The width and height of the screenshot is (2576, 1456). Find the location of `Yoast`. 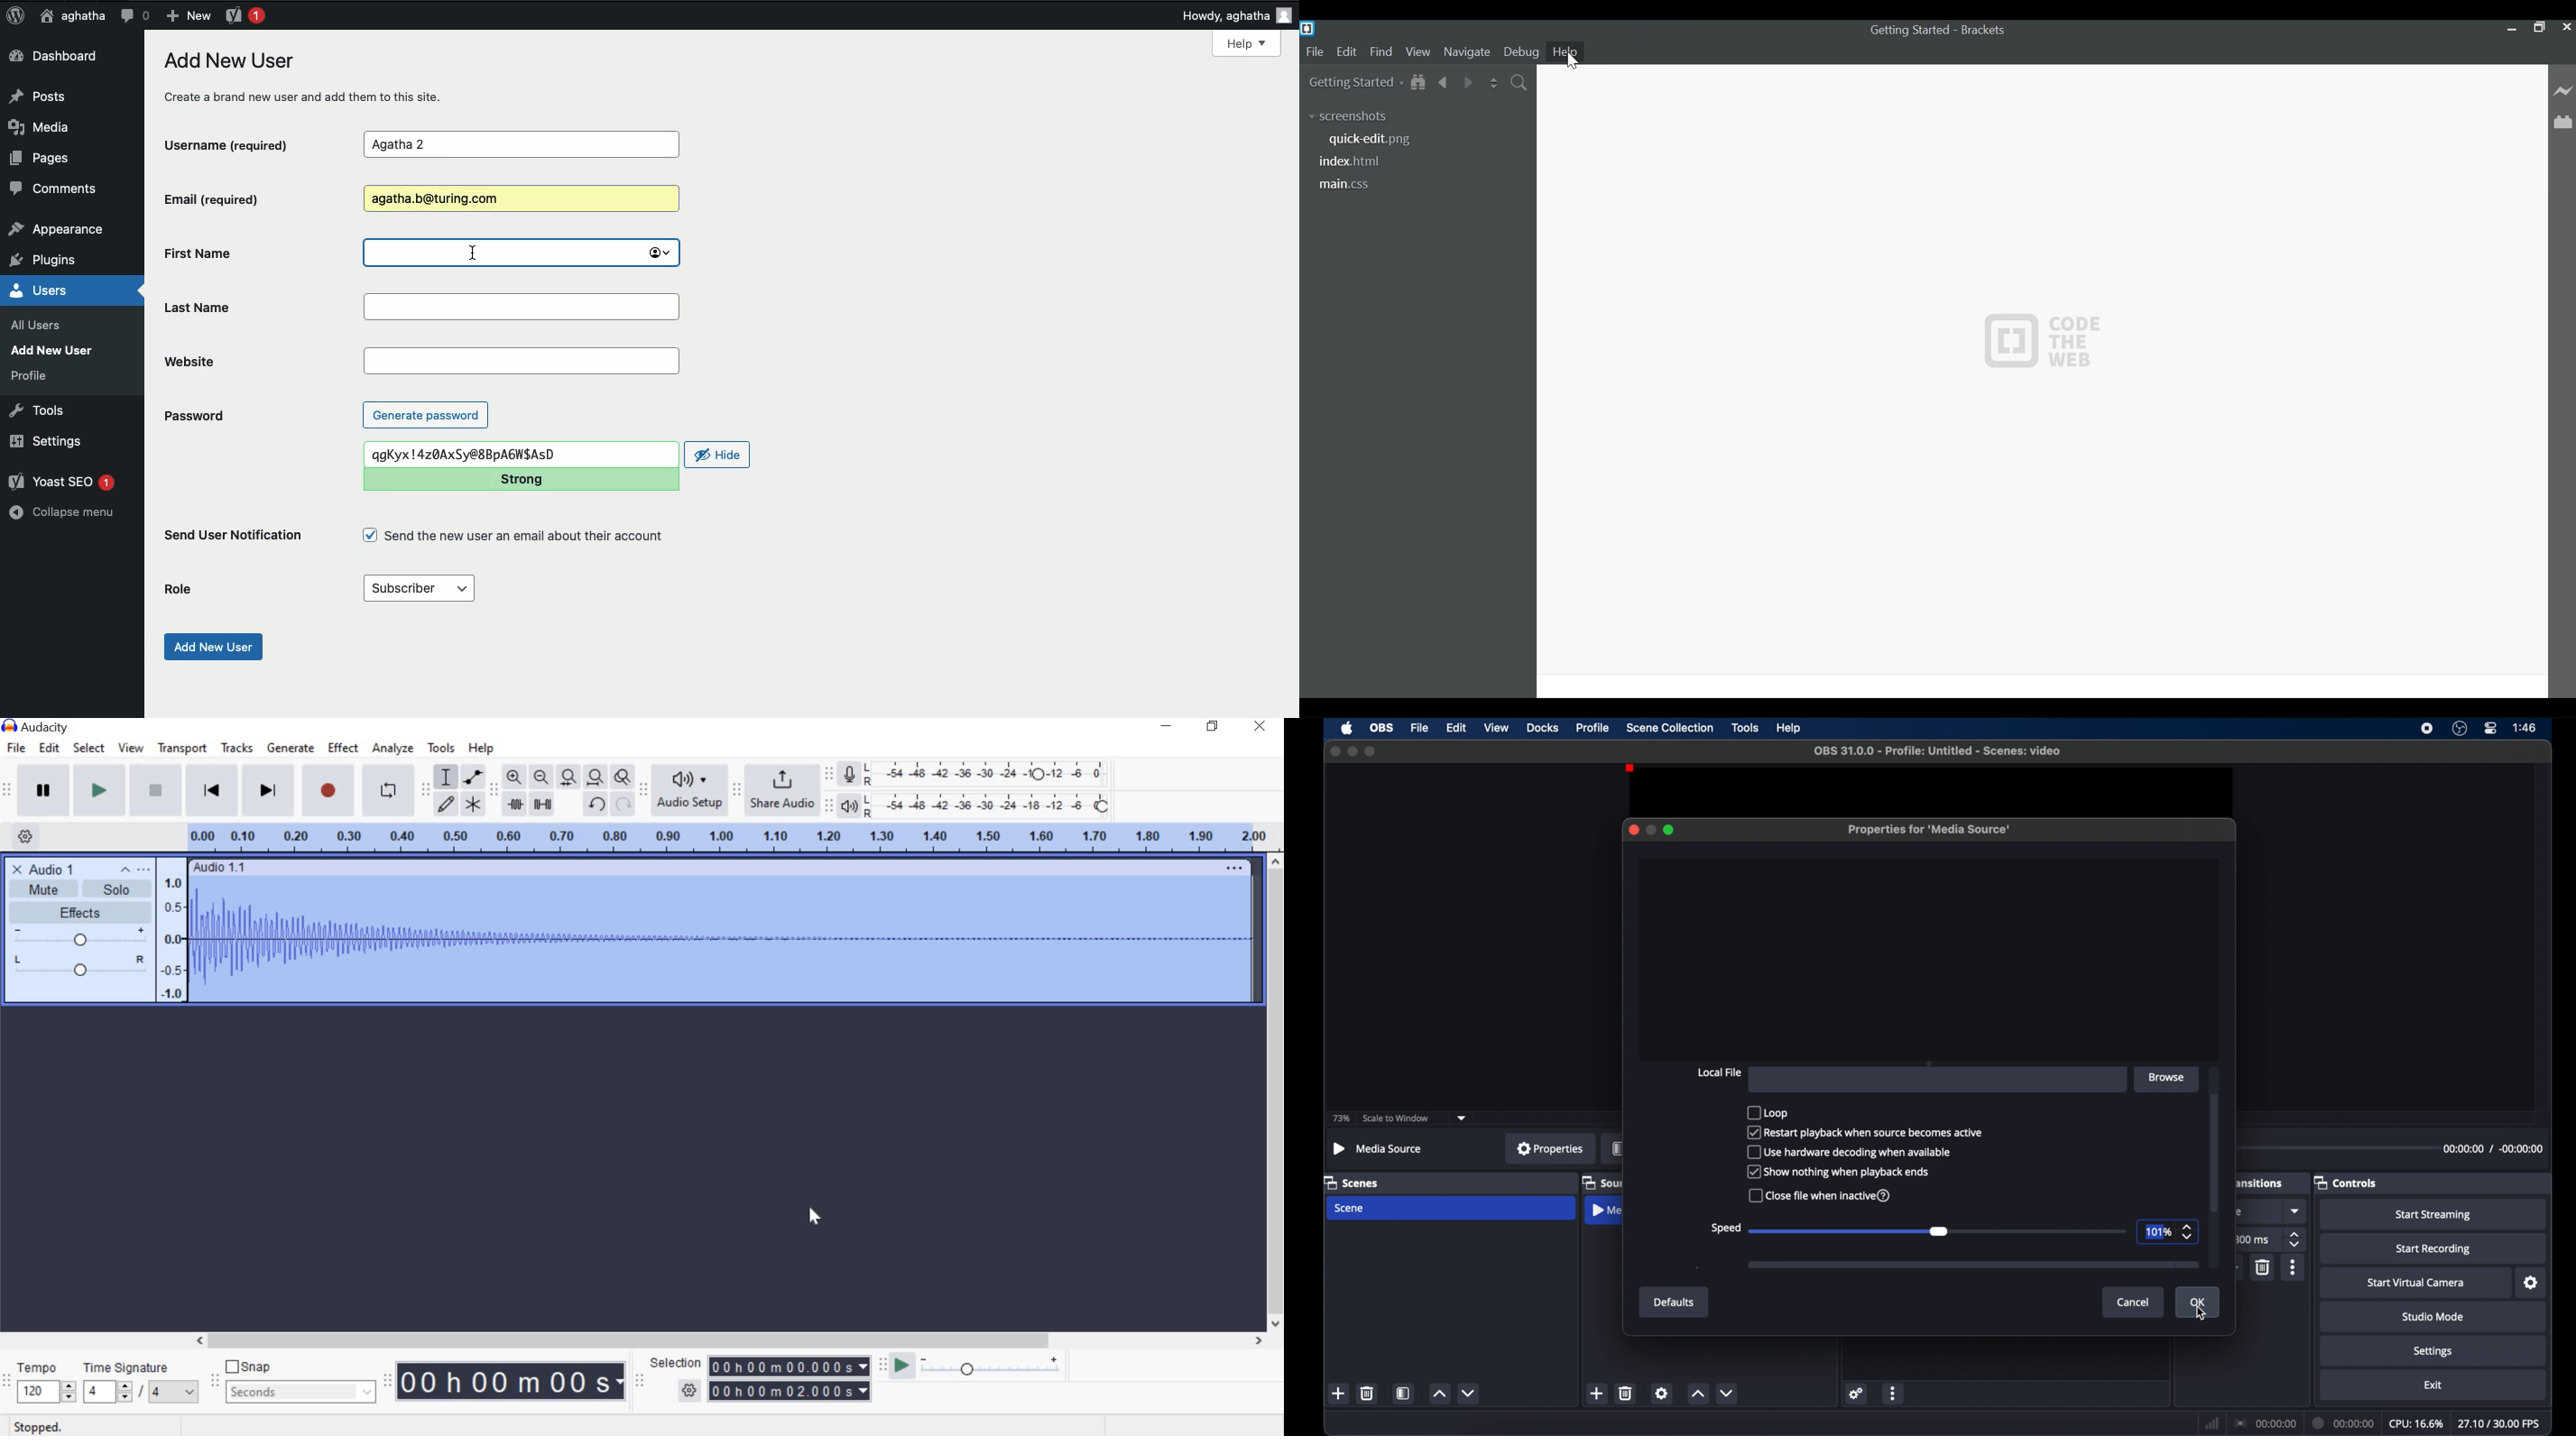

Yoast is located at coordinates (244, 14).